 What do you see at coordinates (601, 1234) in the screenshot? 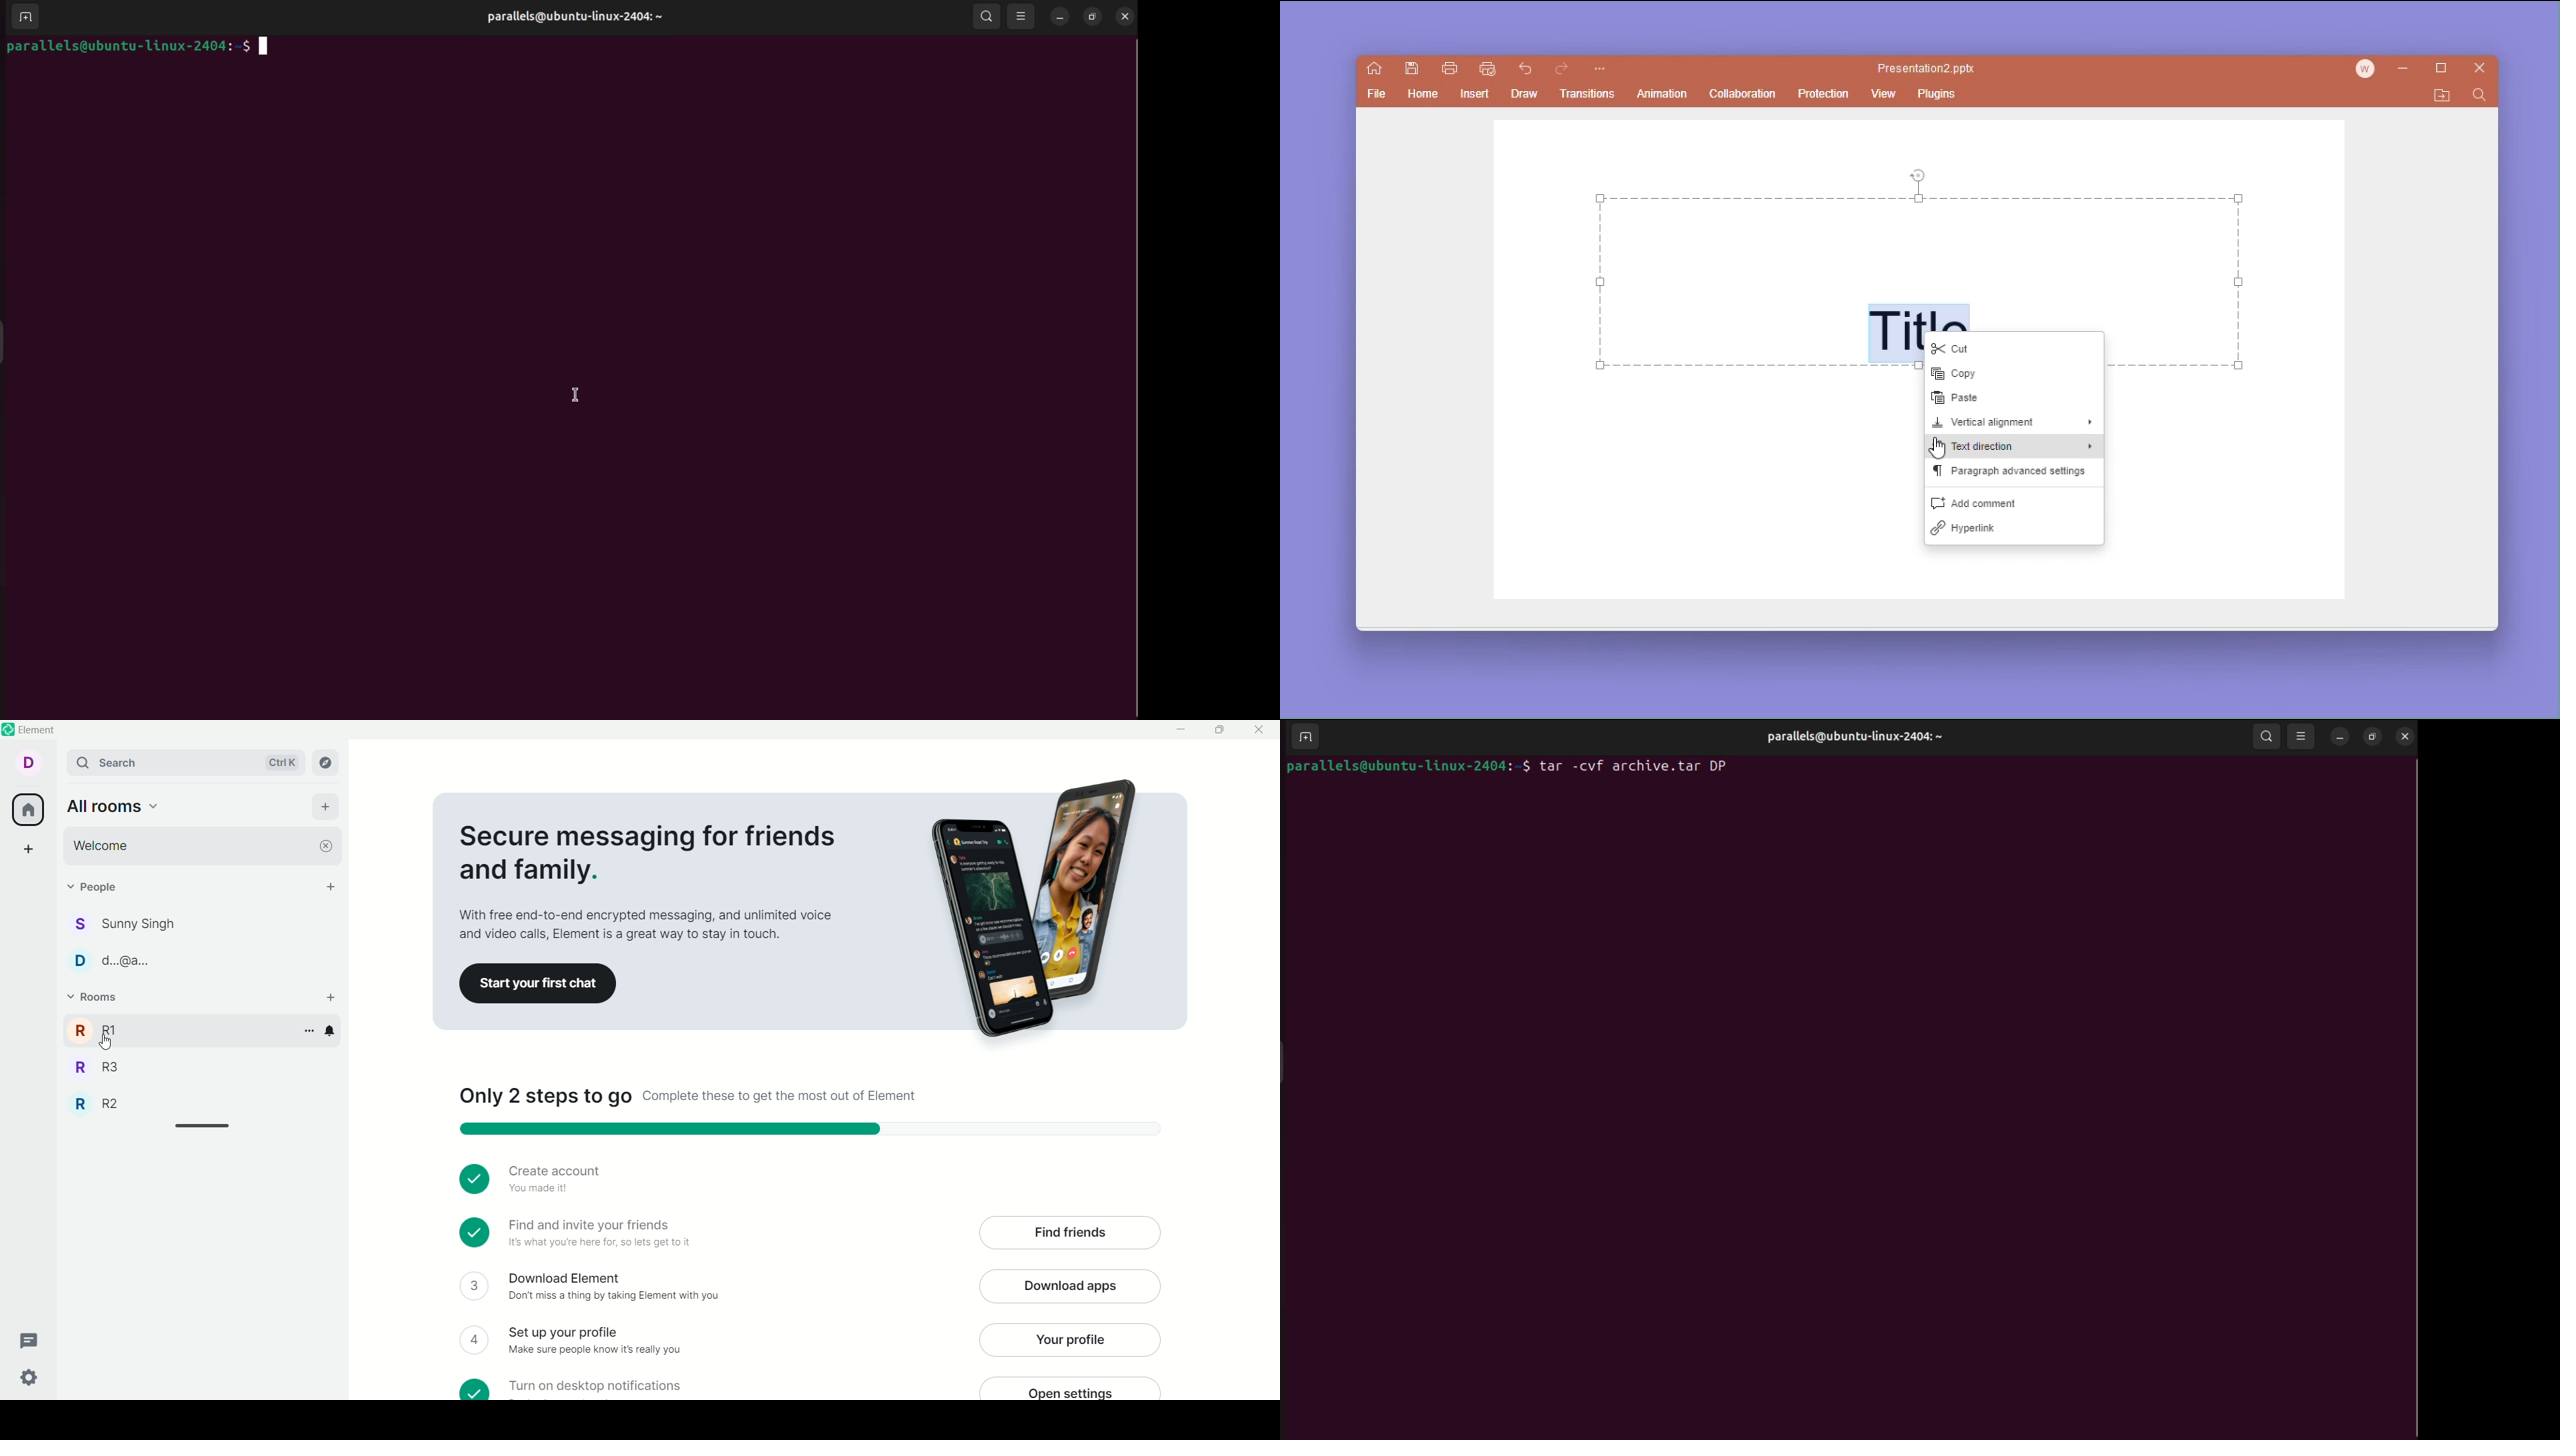
I see `Indicates step 2: Find and invite friends` at bounding box center [601, 1234].